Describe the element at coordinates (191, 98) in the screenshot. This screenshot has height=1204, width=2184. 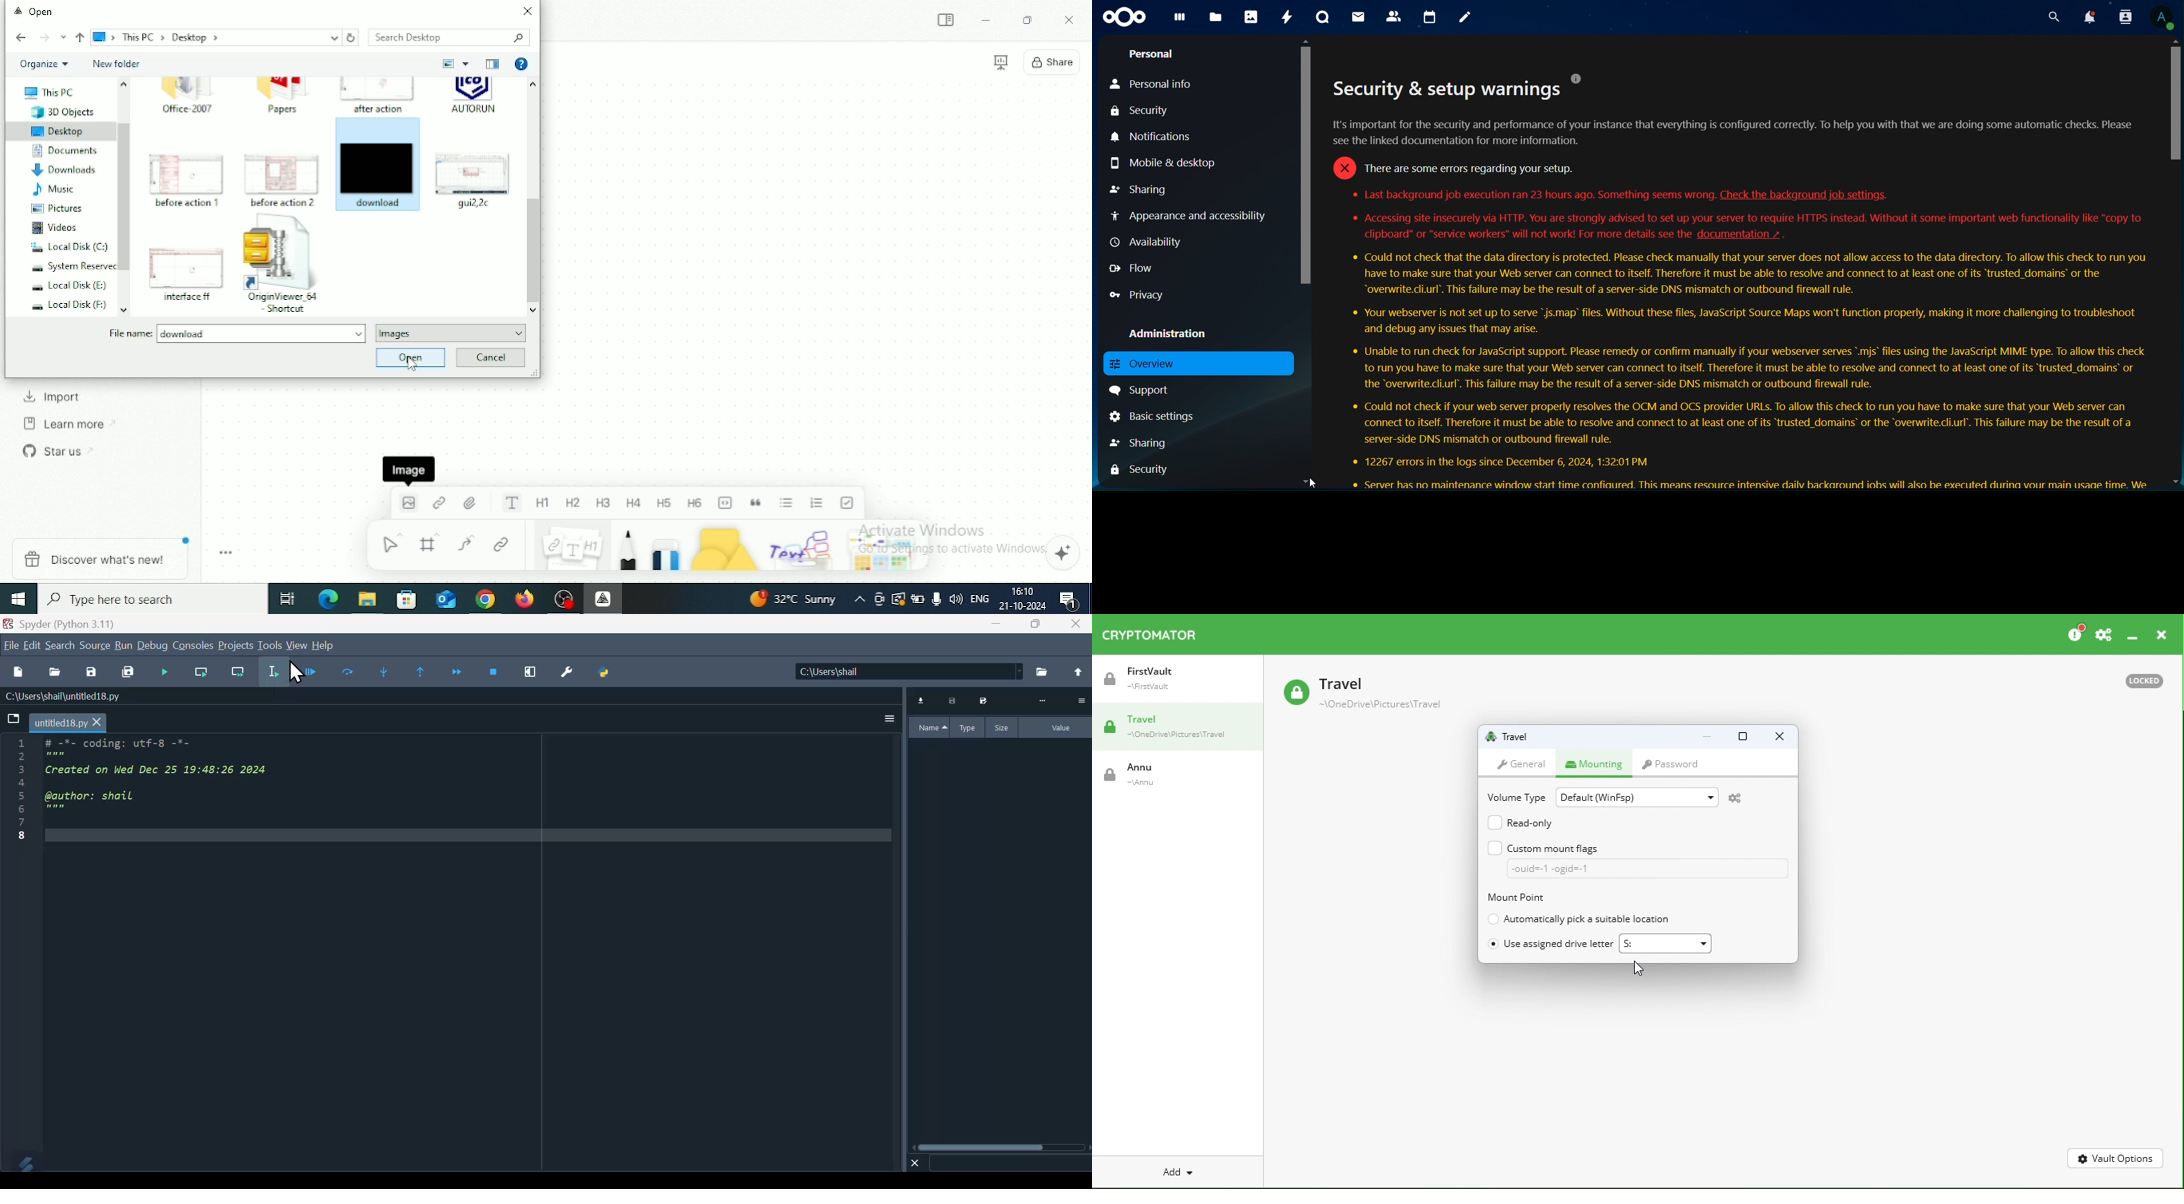
I see `Office 2007` at that location.